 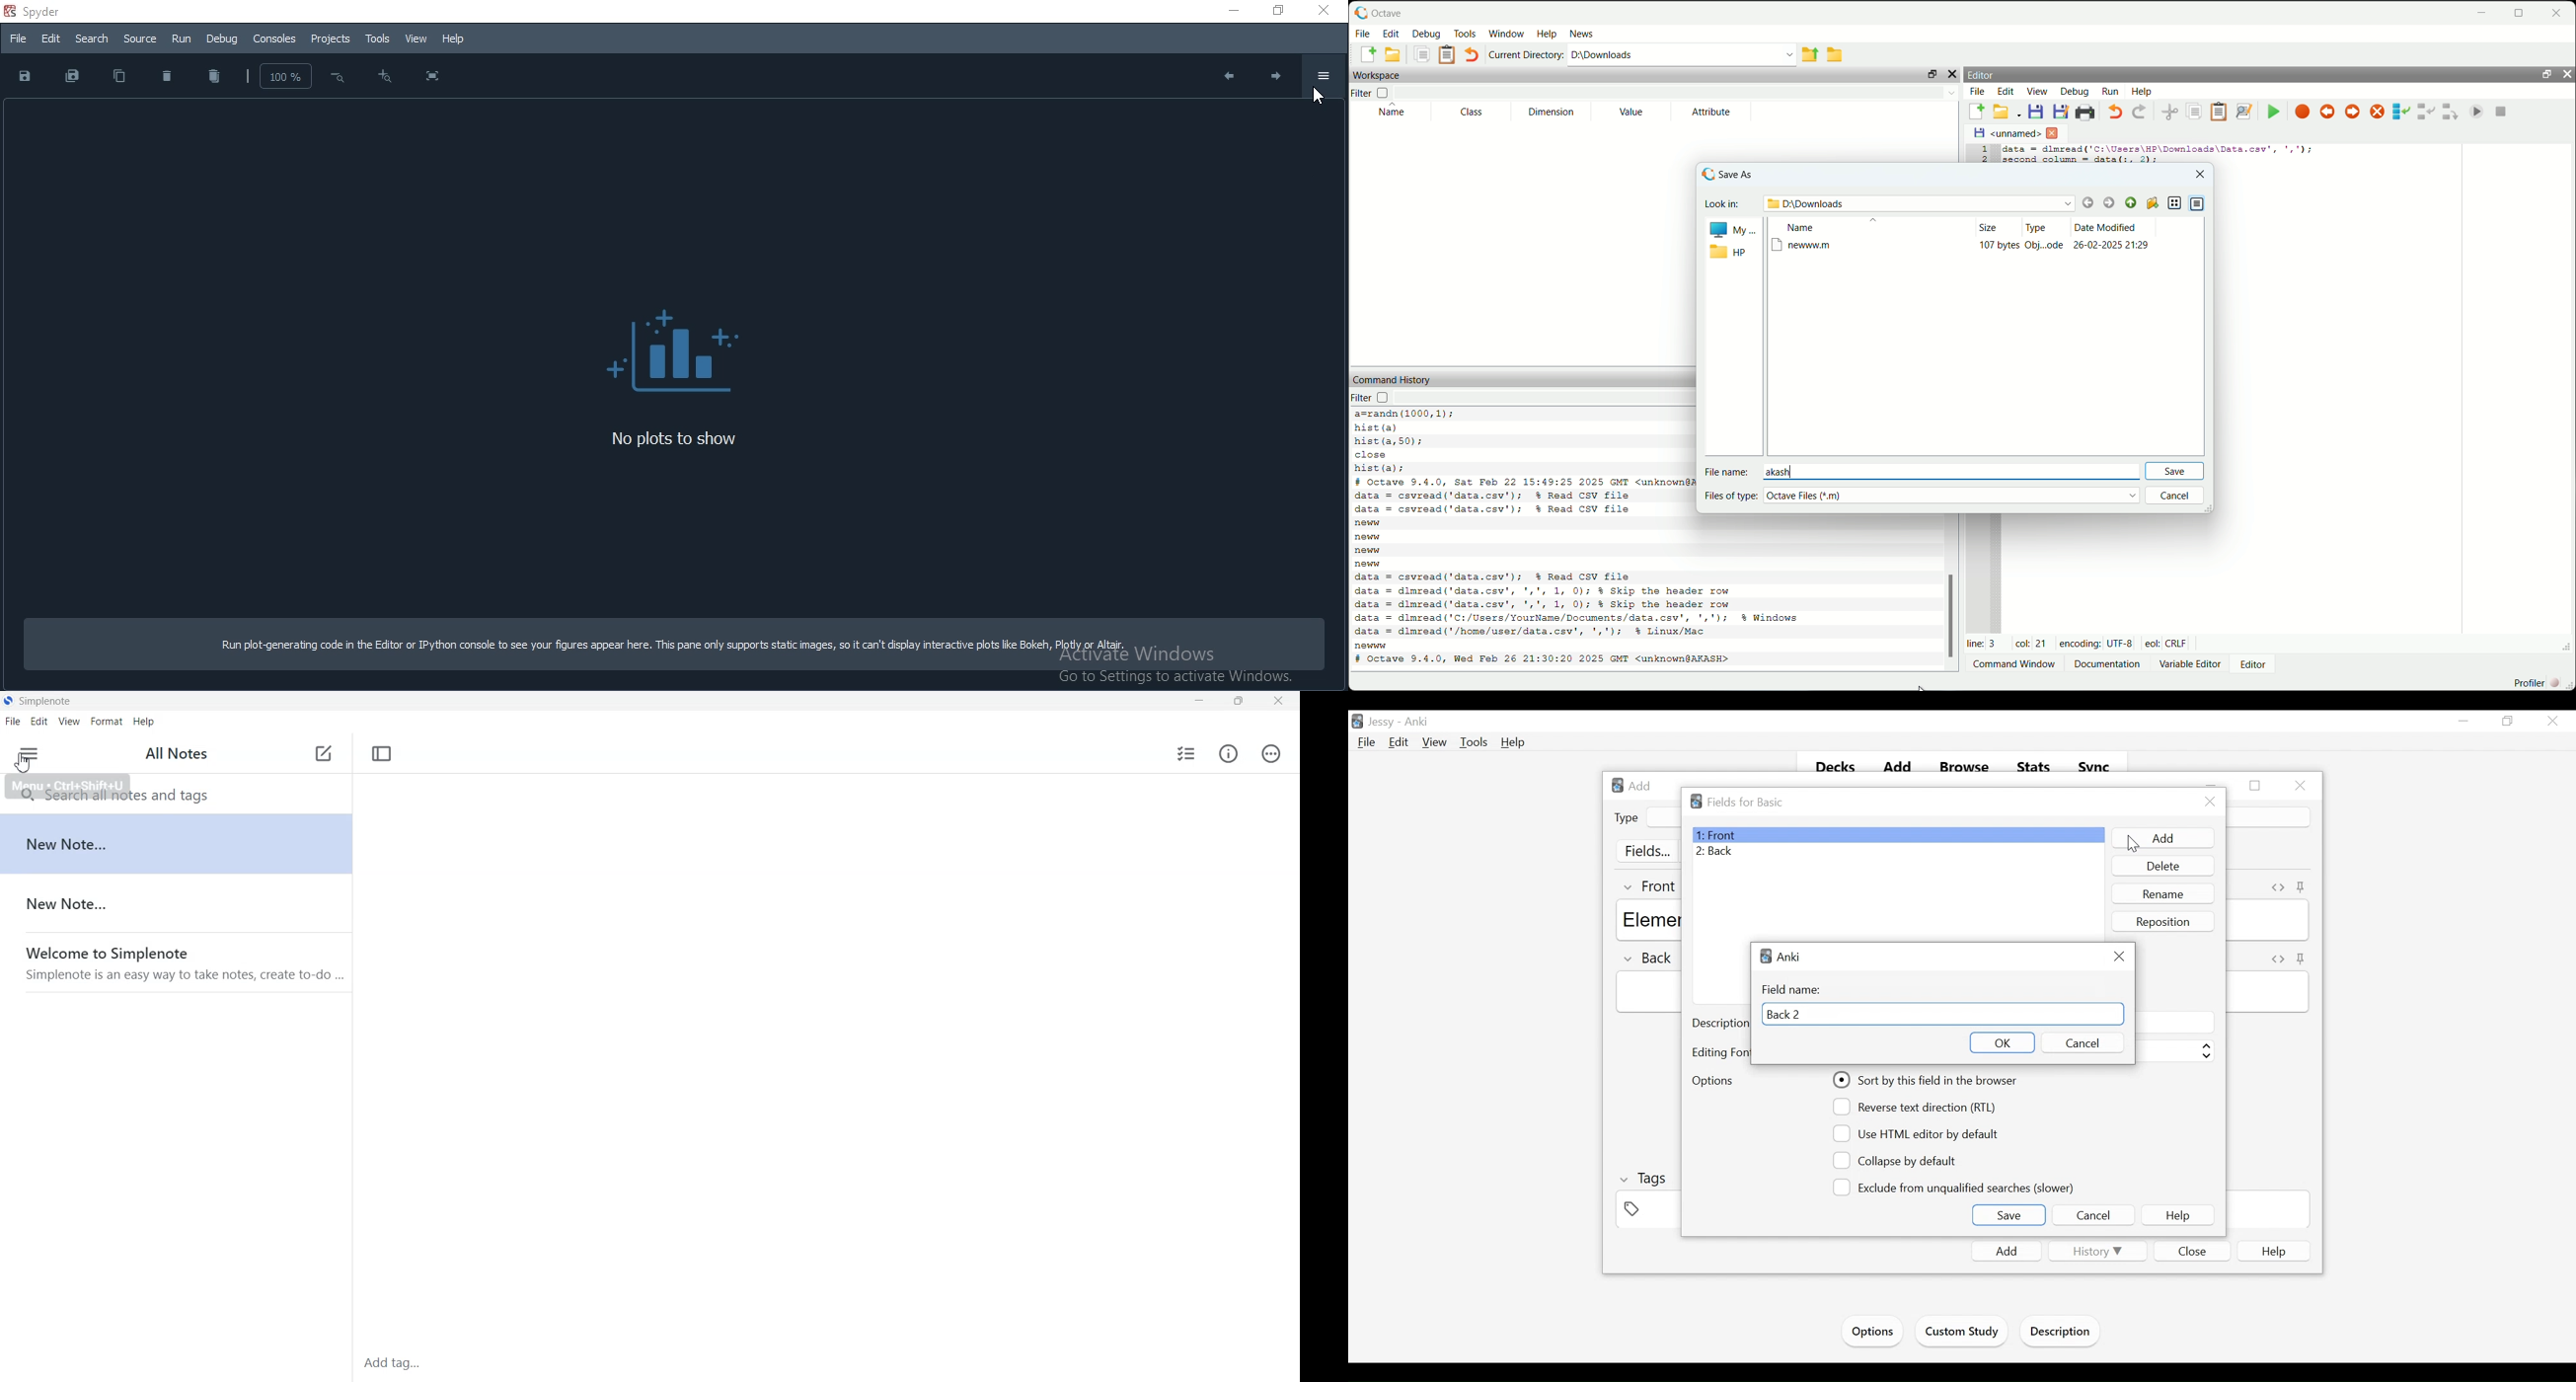 What do you see at coordinates (2130, 201) in the screenshot?
I see `parent directory` at bounding box center [2130, 201].